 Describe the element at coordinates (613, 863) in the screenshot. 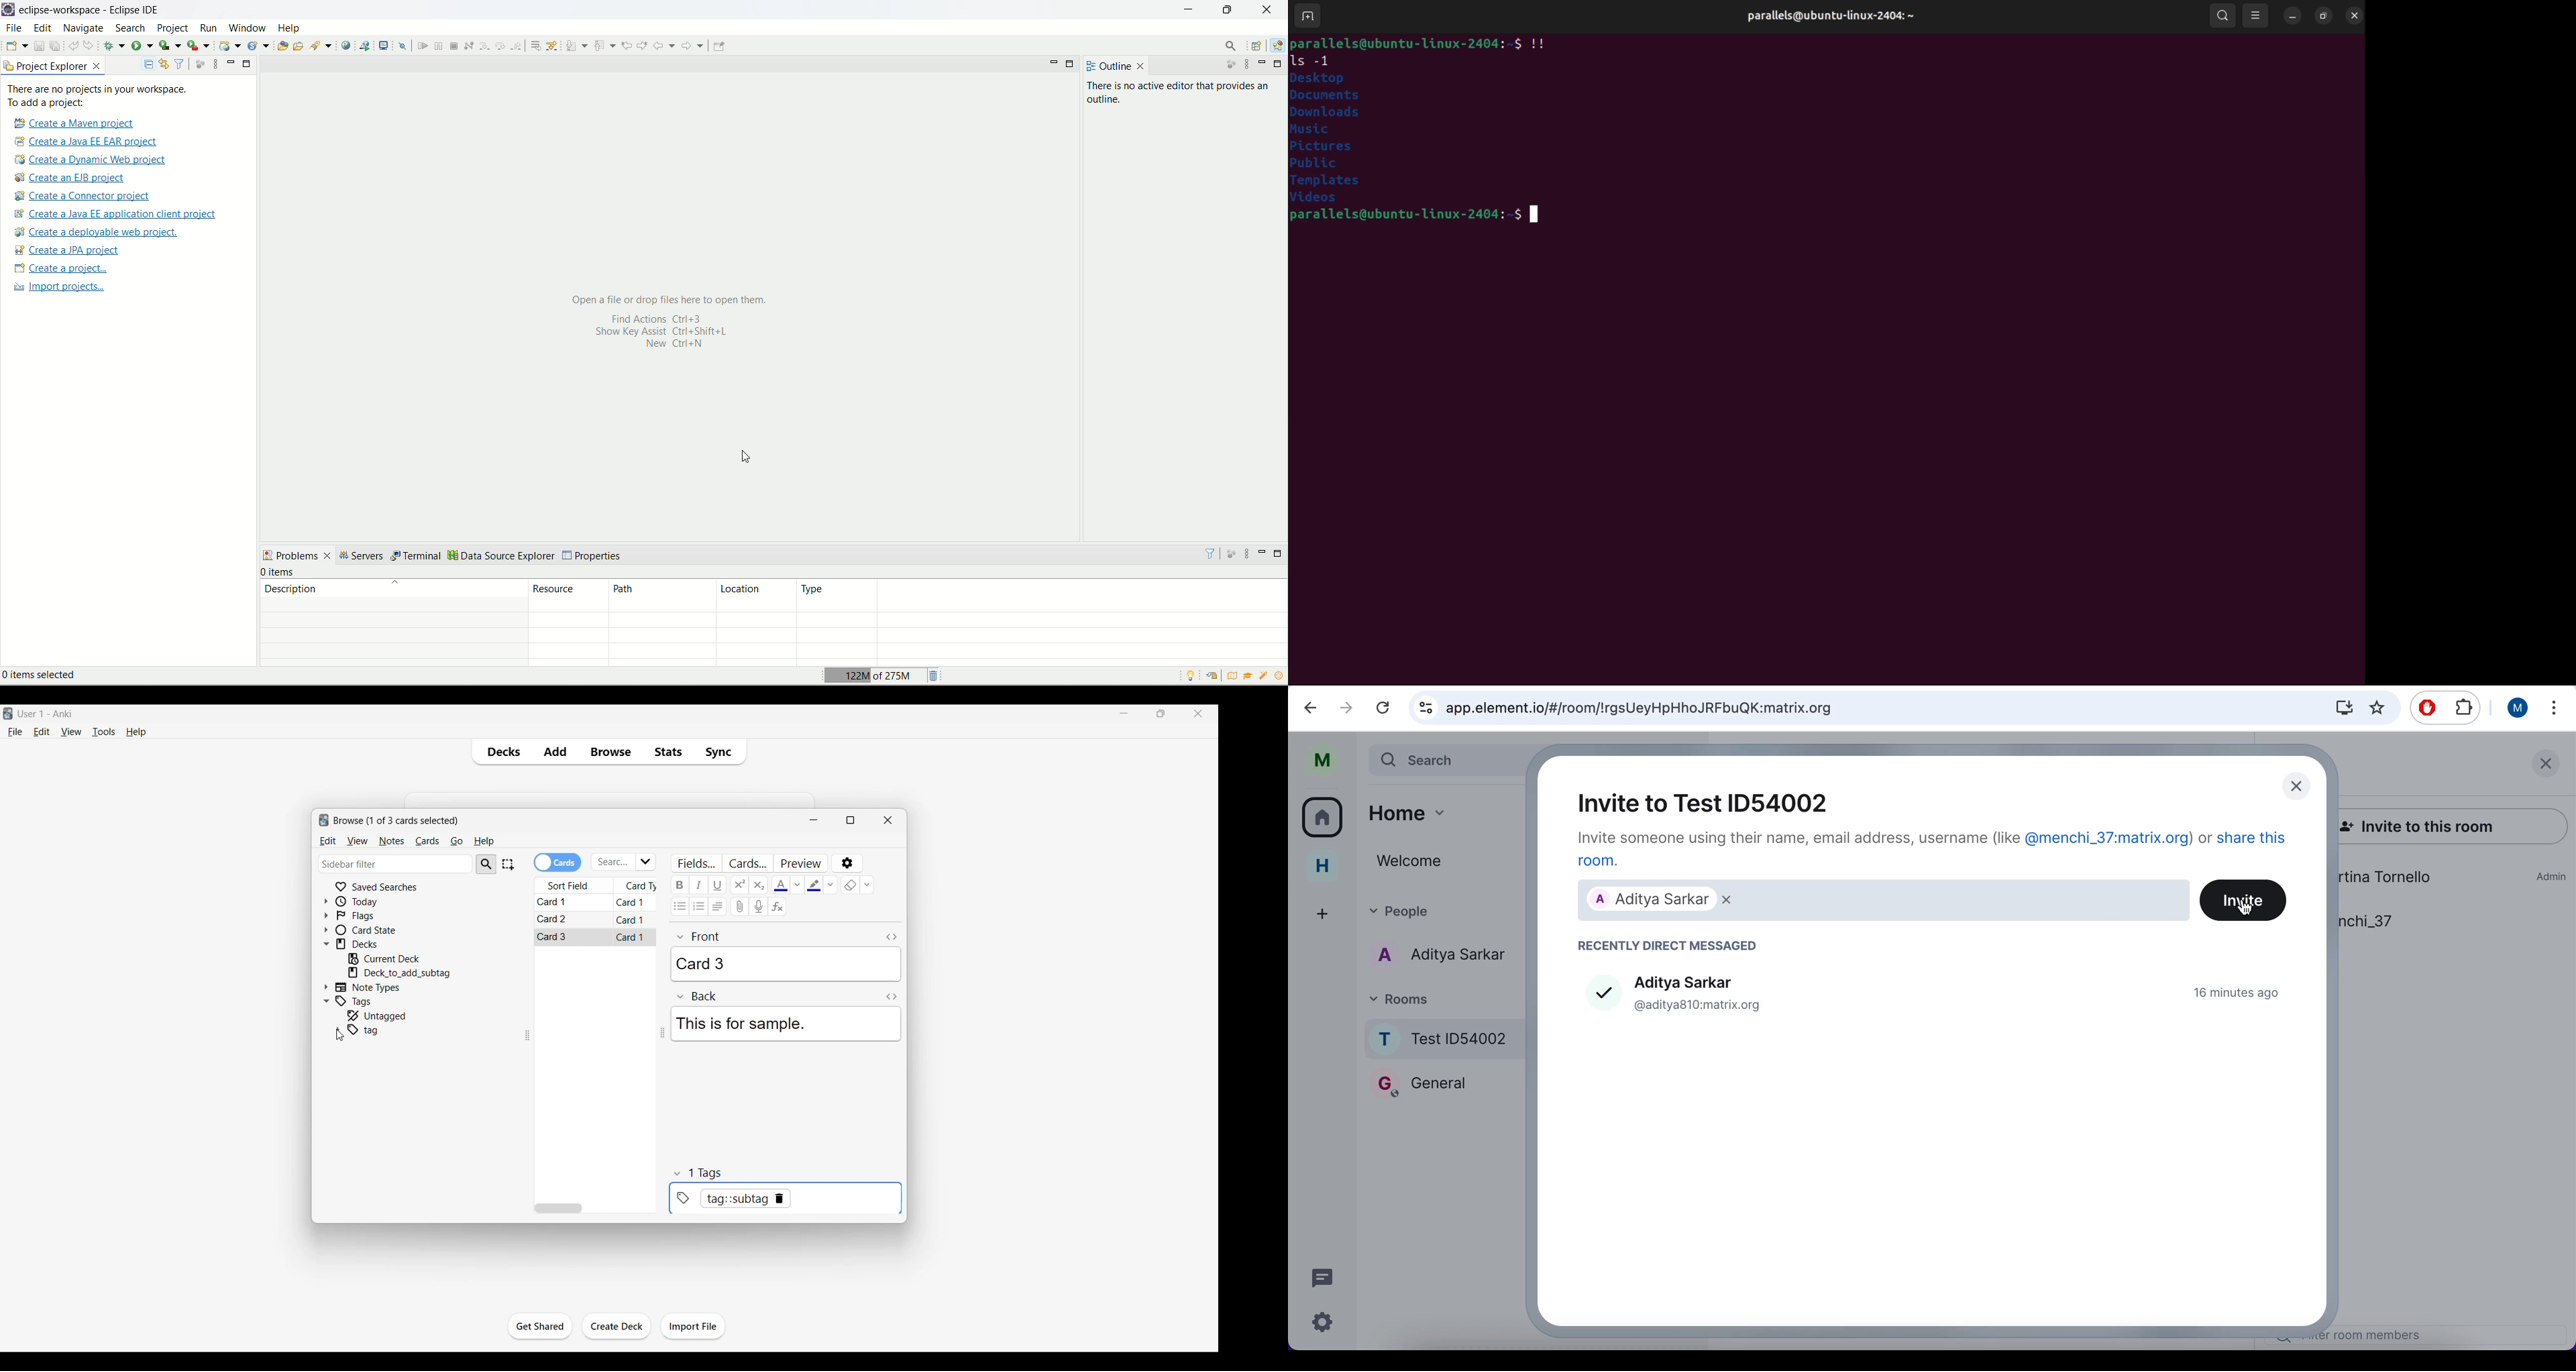

I see `Click to type in search` at that location.